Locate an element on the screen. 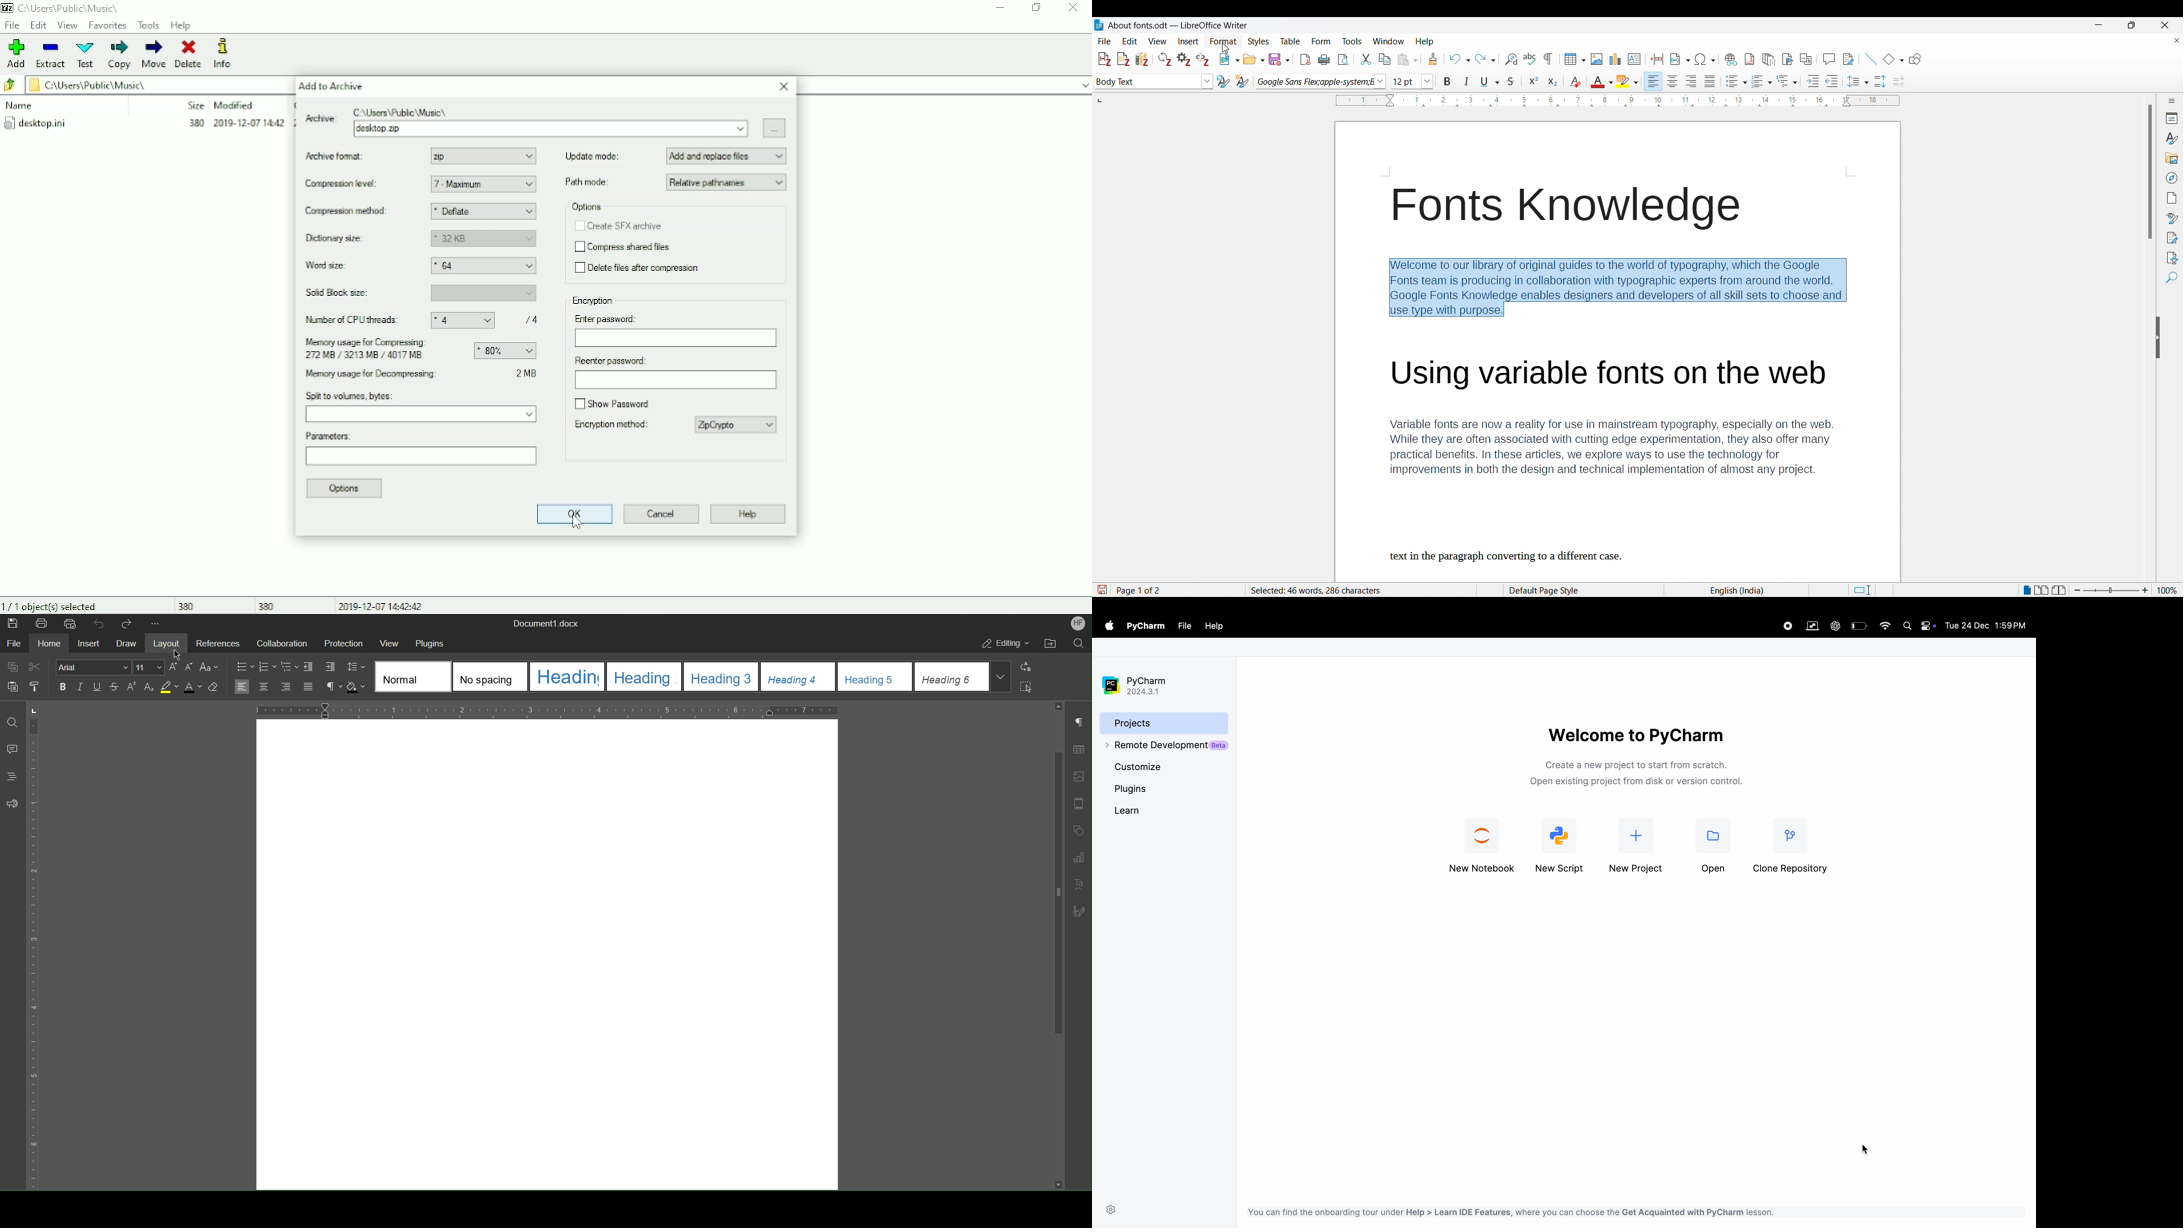 The image size is (2184, 1232). Bold is located at coordinates (1447, 81).